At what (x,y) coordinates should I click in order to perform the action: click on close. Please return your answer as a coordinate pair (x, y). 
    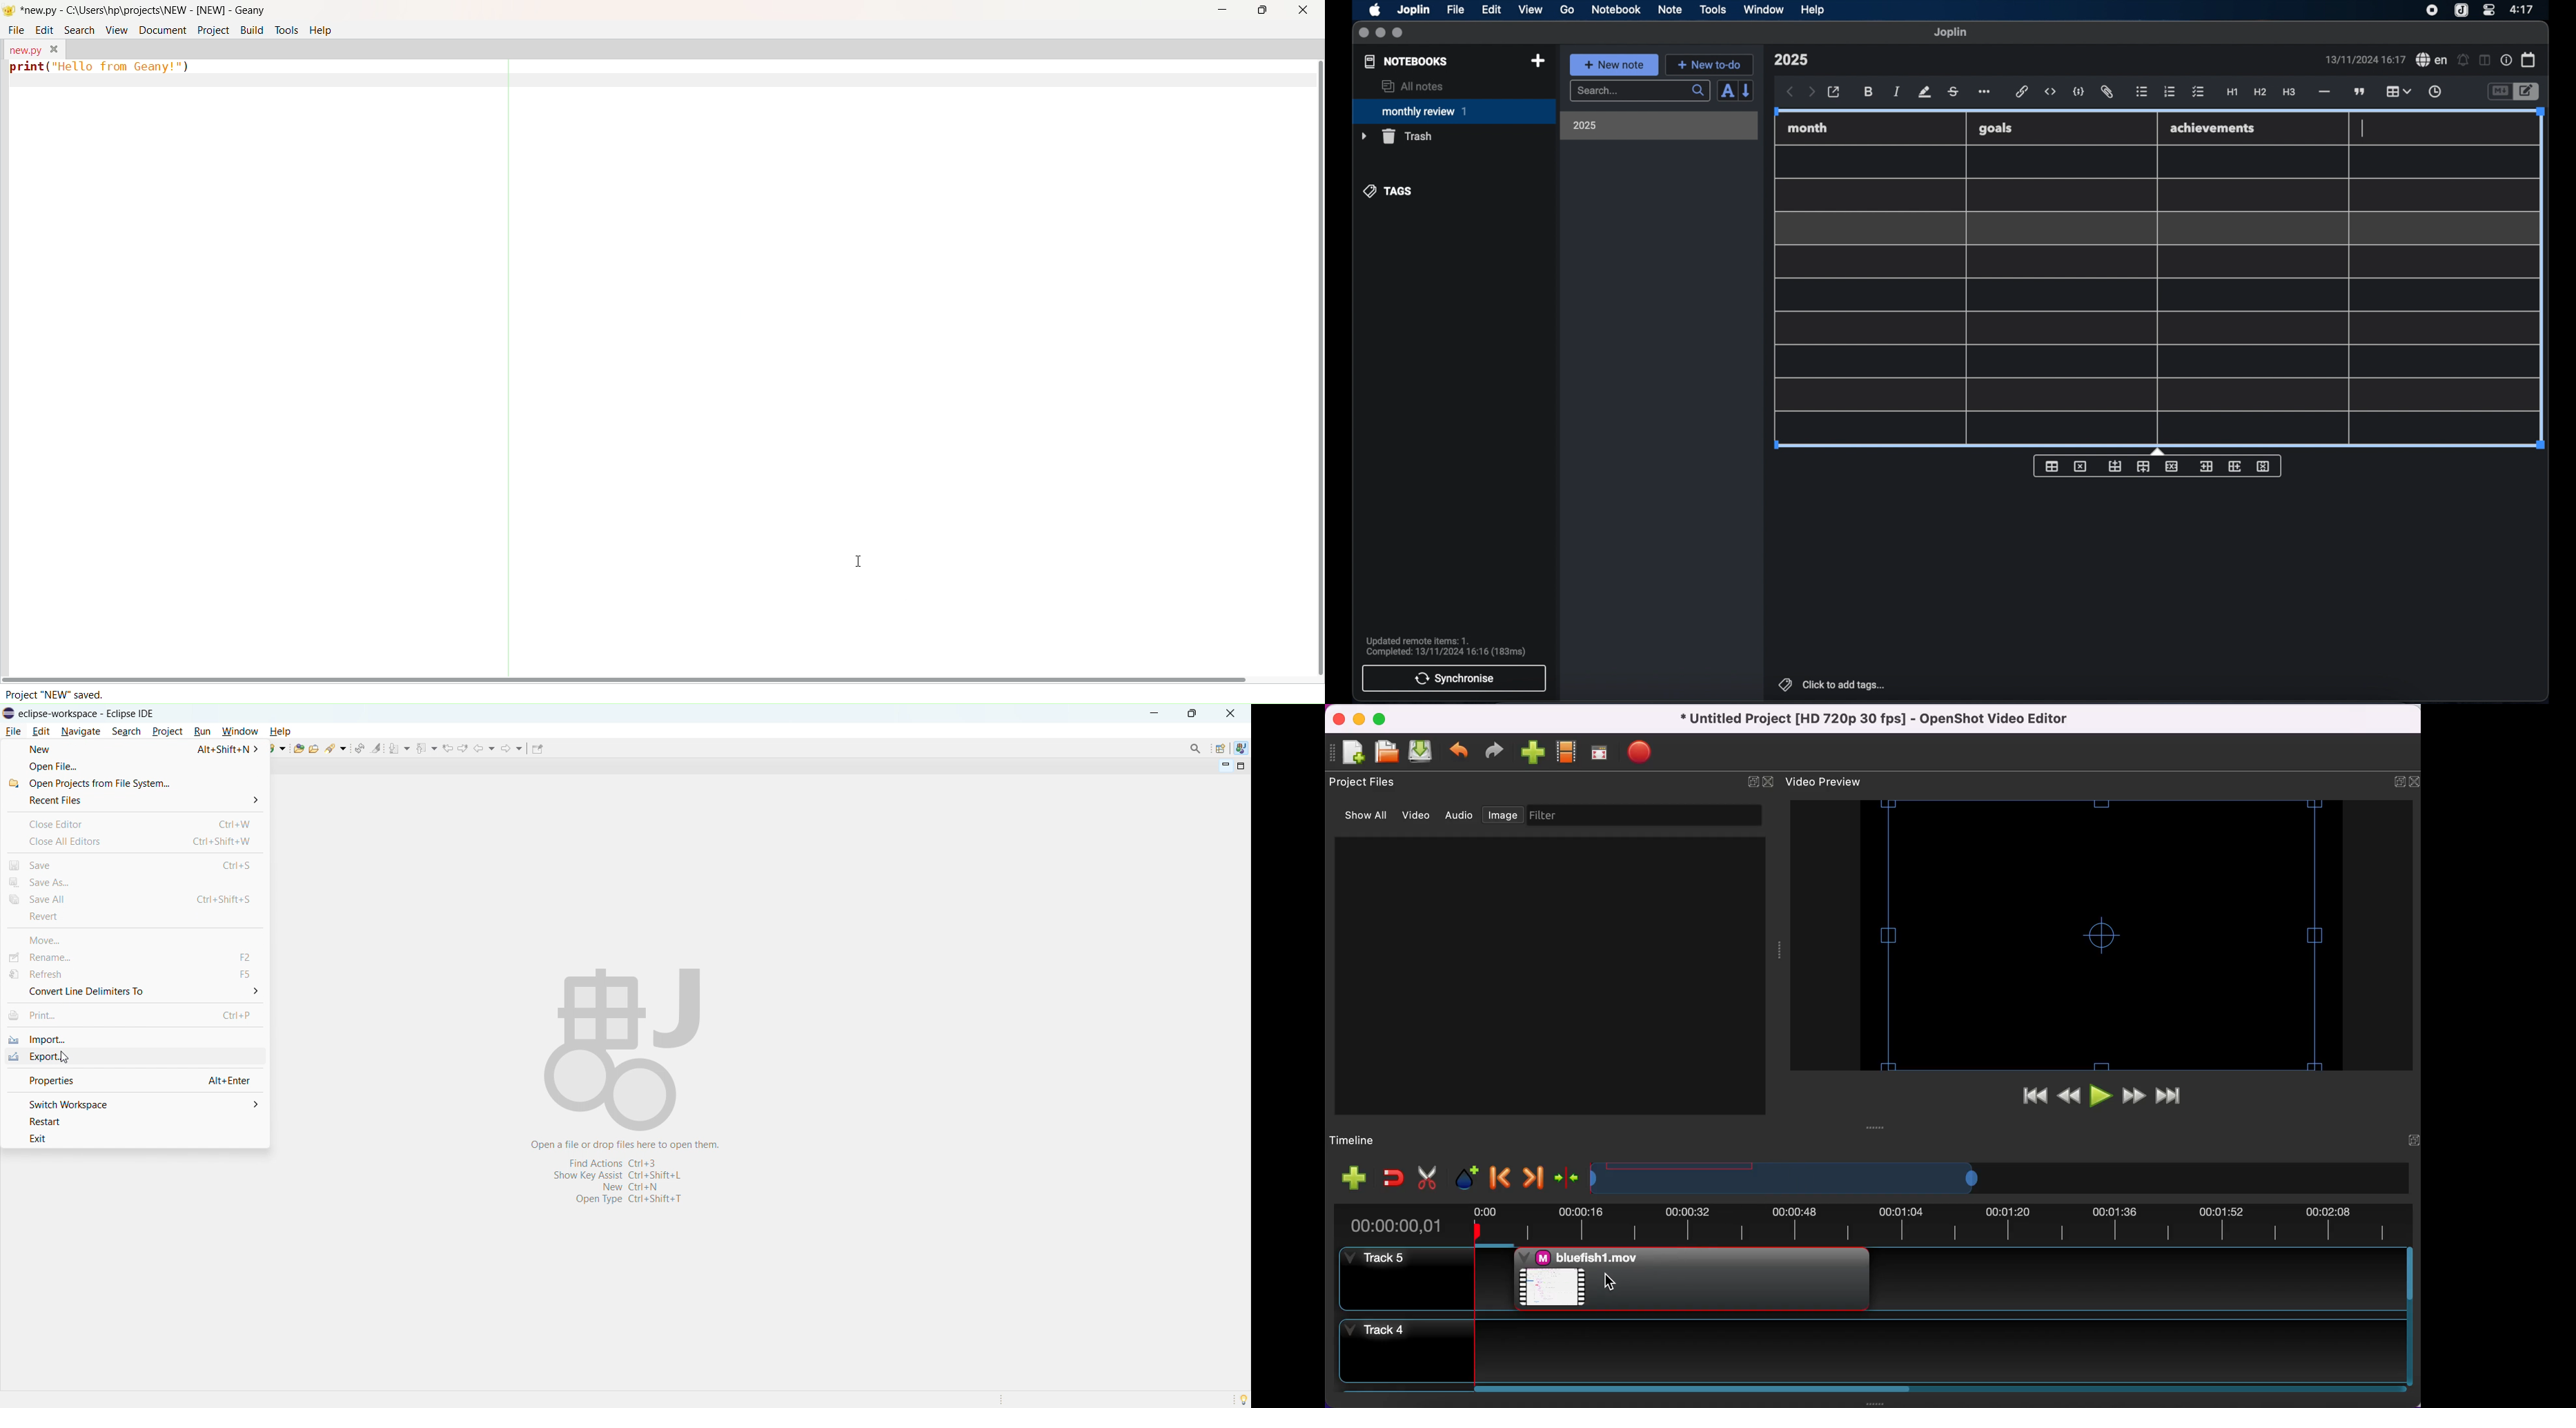
    Looking at the image, I should click on (2414, 782).